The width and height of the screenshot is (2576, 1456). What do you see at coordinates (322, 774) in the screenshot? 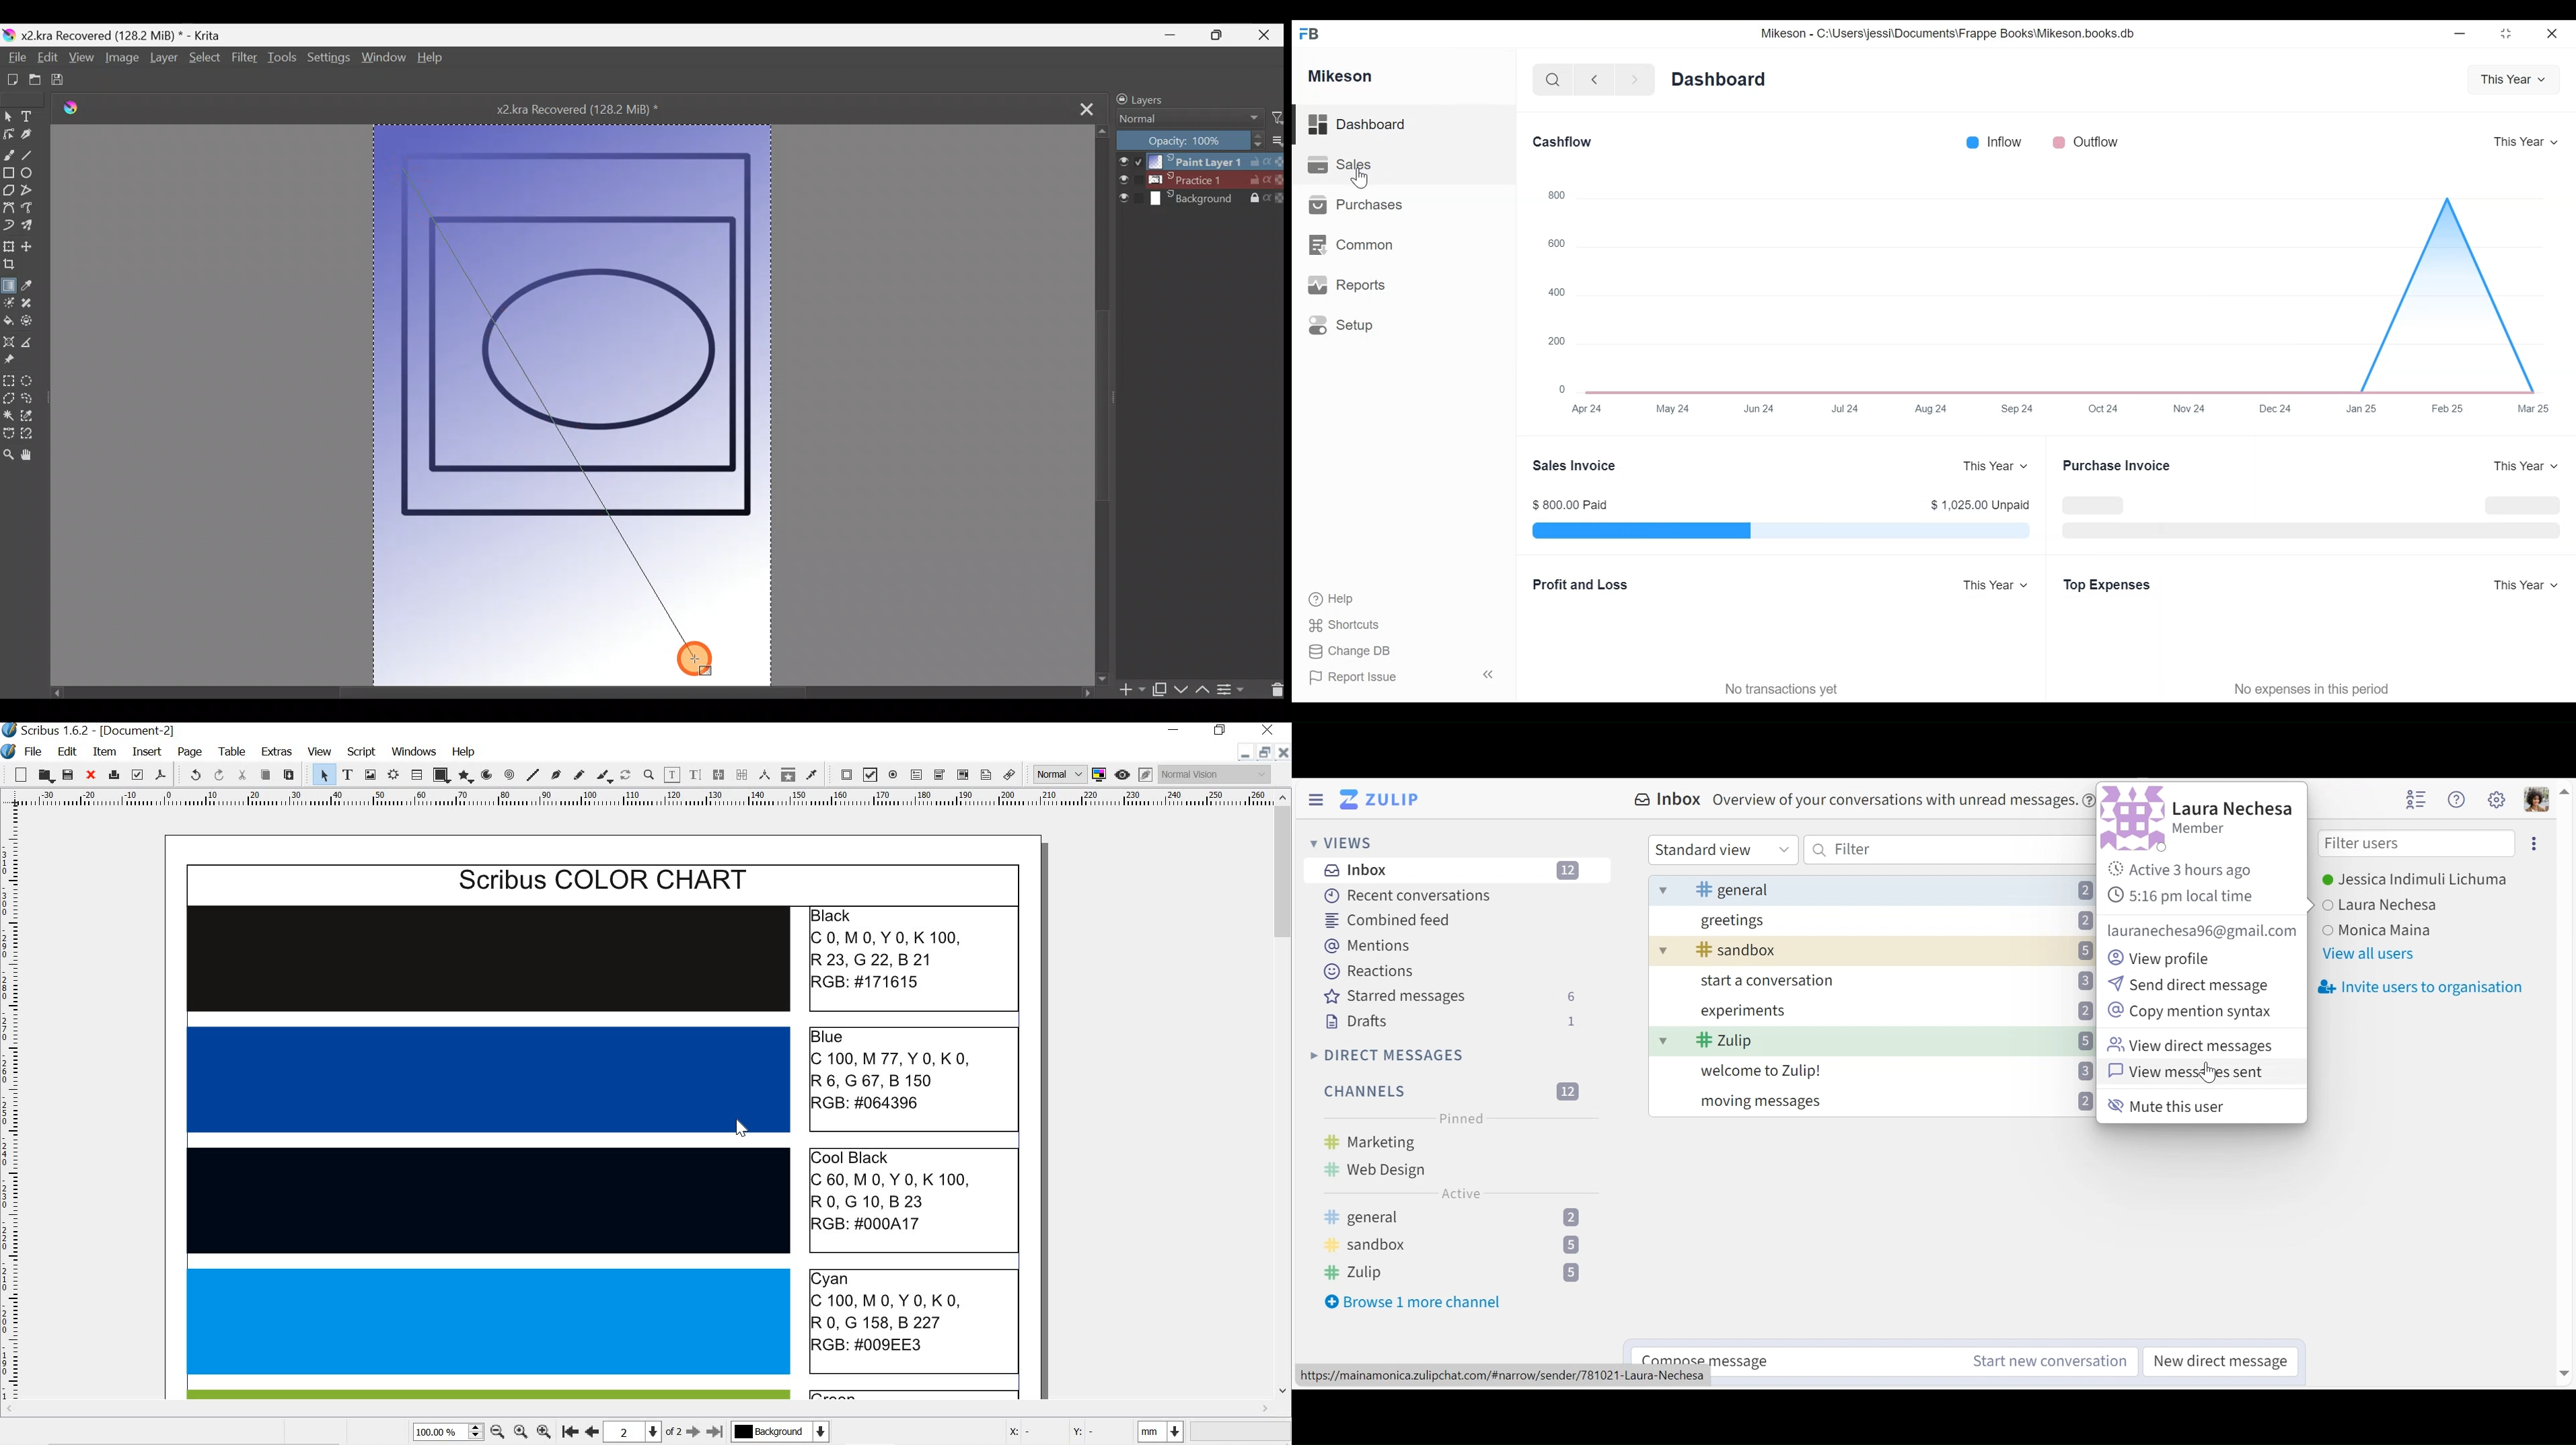
I see `select item` at bounding box center [322, 774].